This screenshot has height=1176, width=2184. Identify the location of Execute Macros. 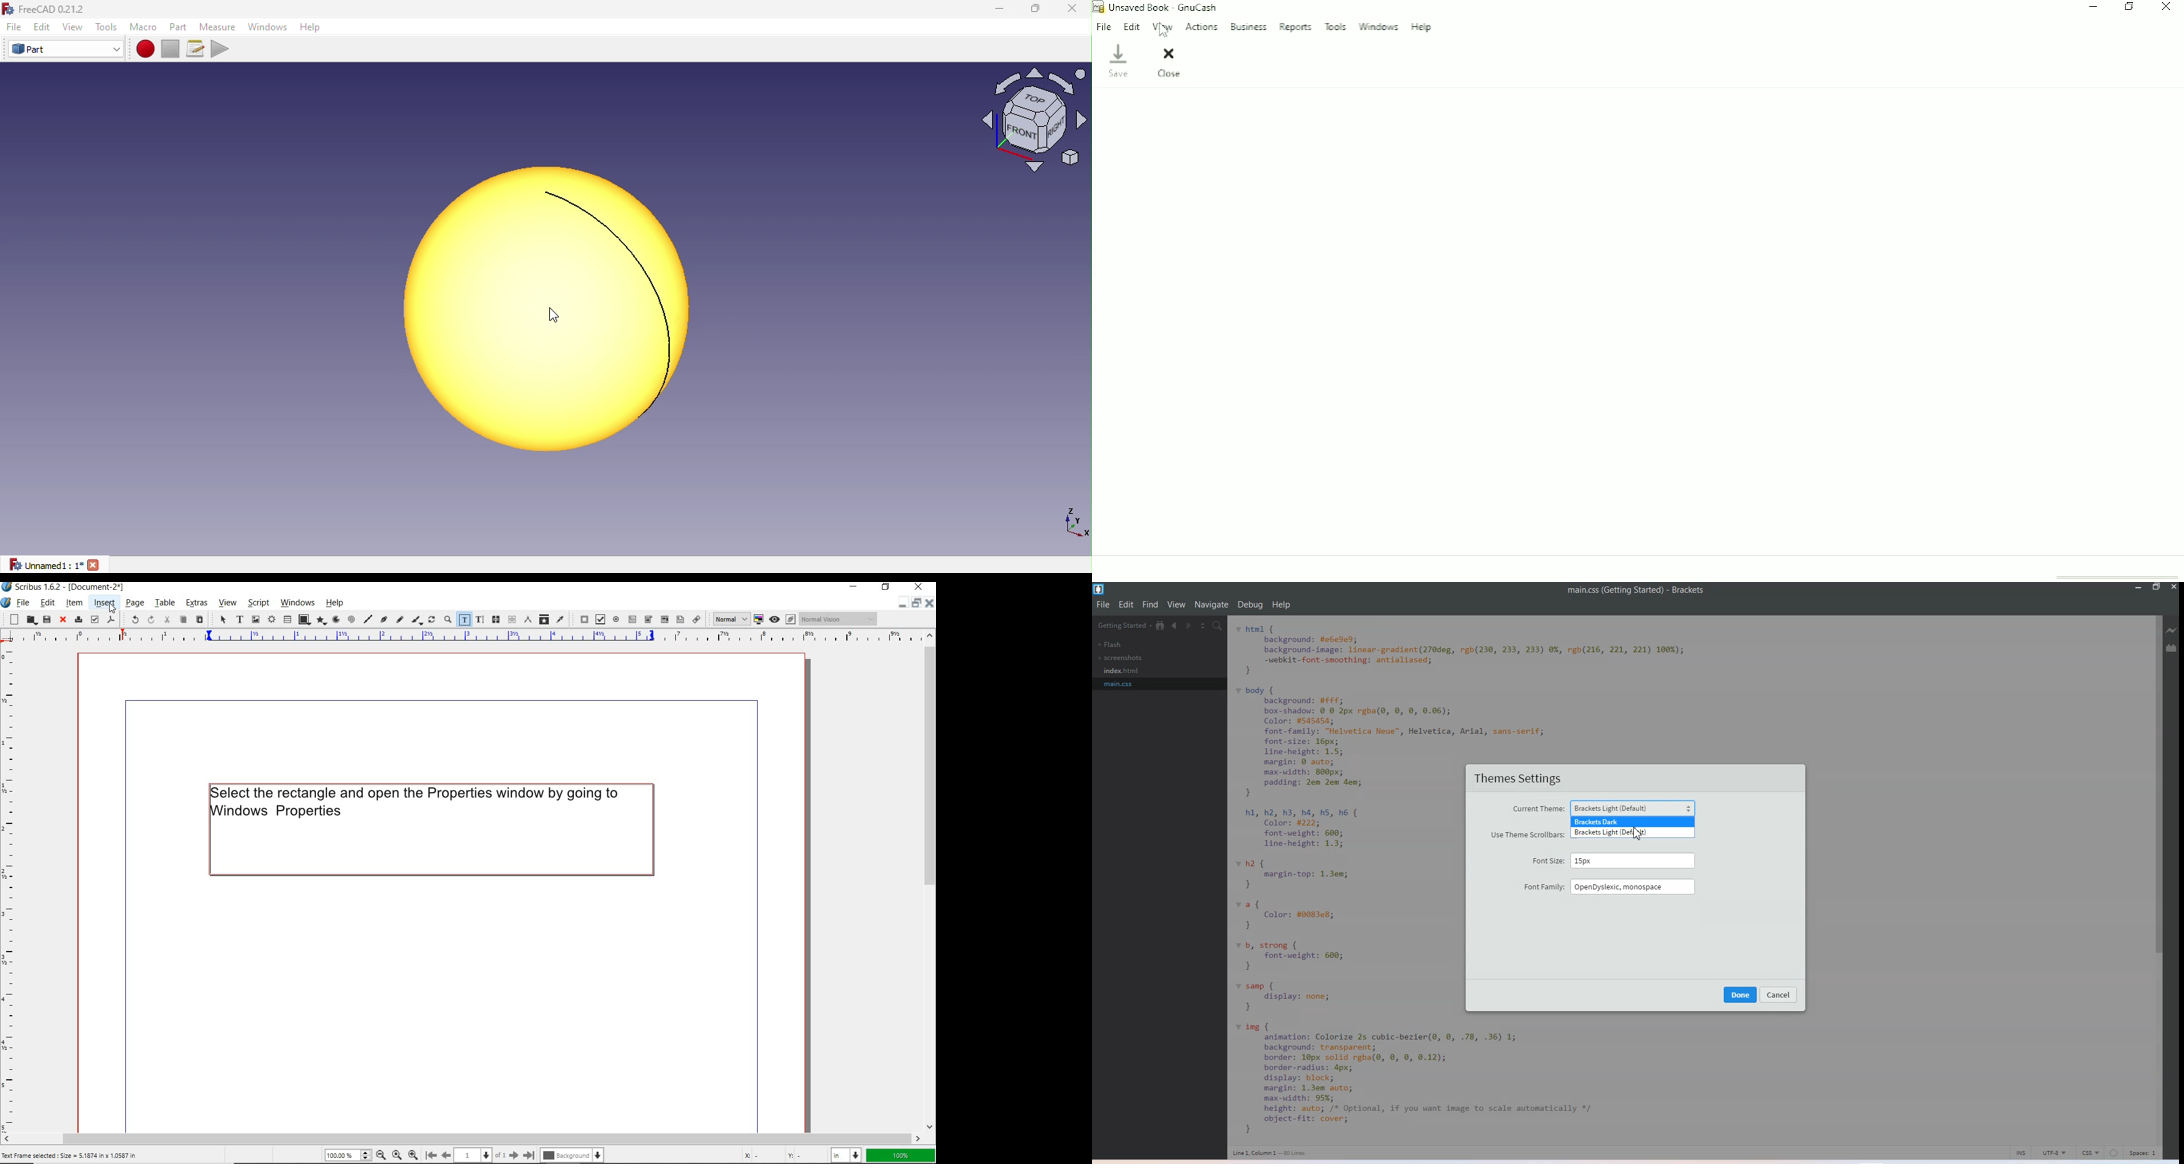
(222, 48).